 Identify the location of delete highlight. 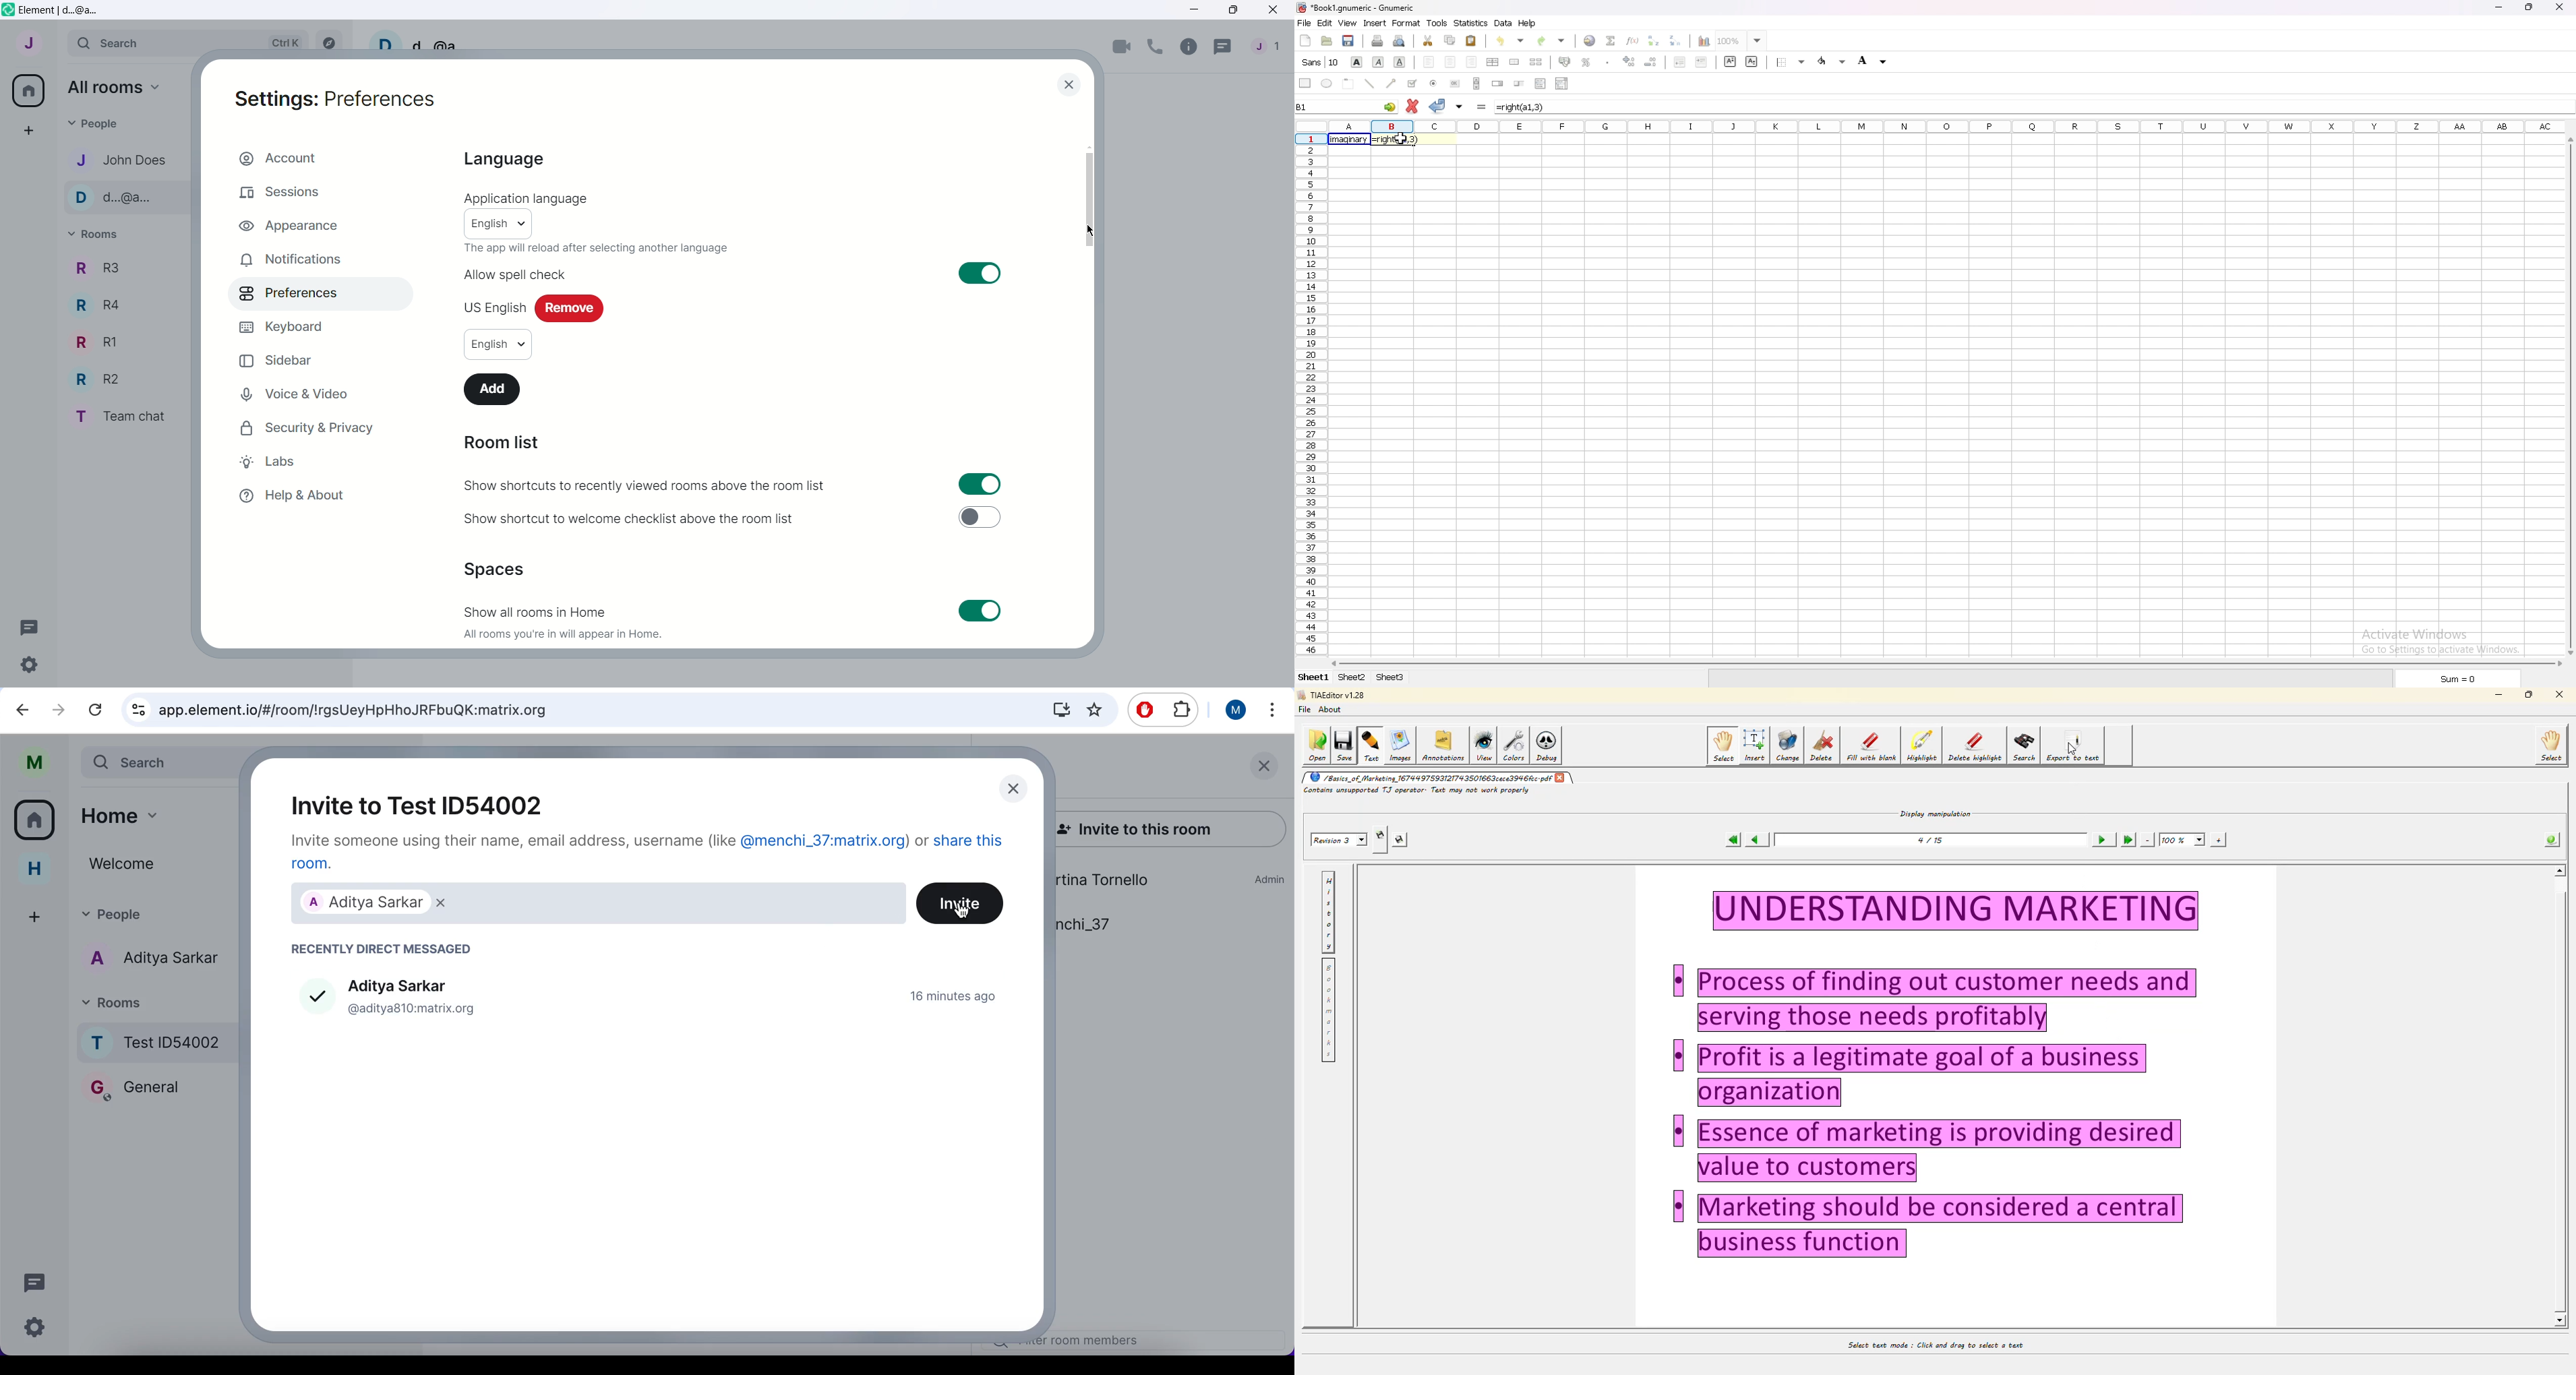
(1977, 742).